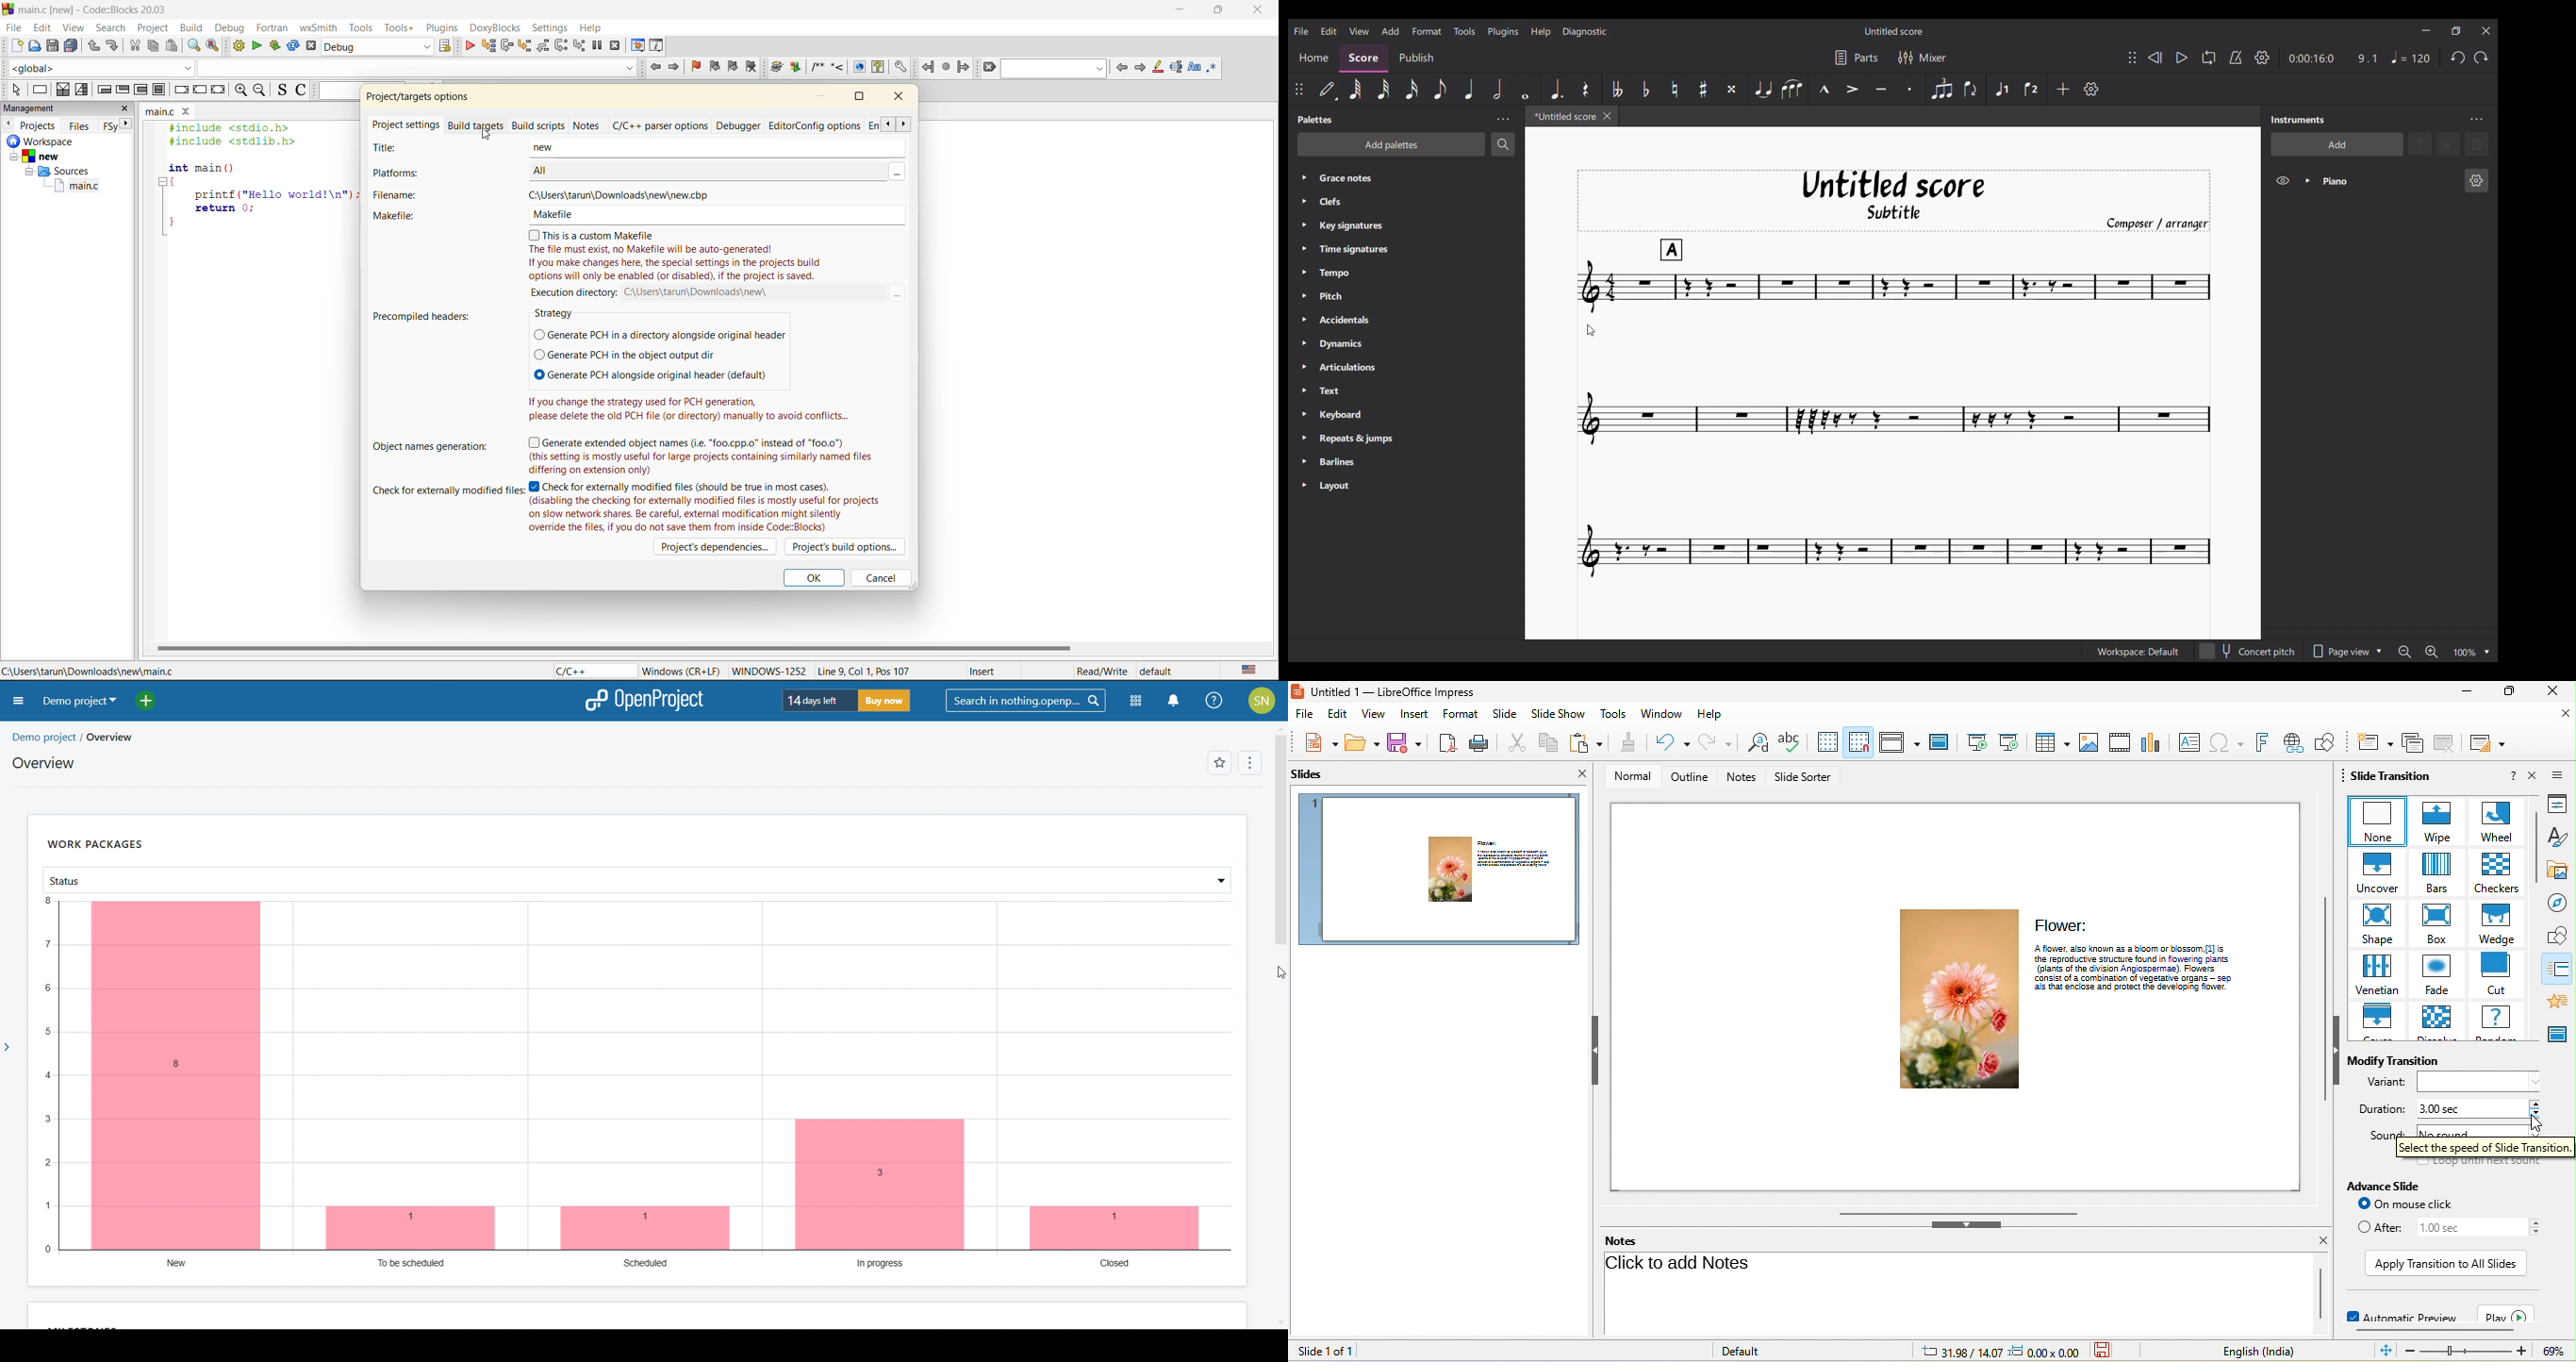  I want to click on projects dependencies, so click(717, 546).